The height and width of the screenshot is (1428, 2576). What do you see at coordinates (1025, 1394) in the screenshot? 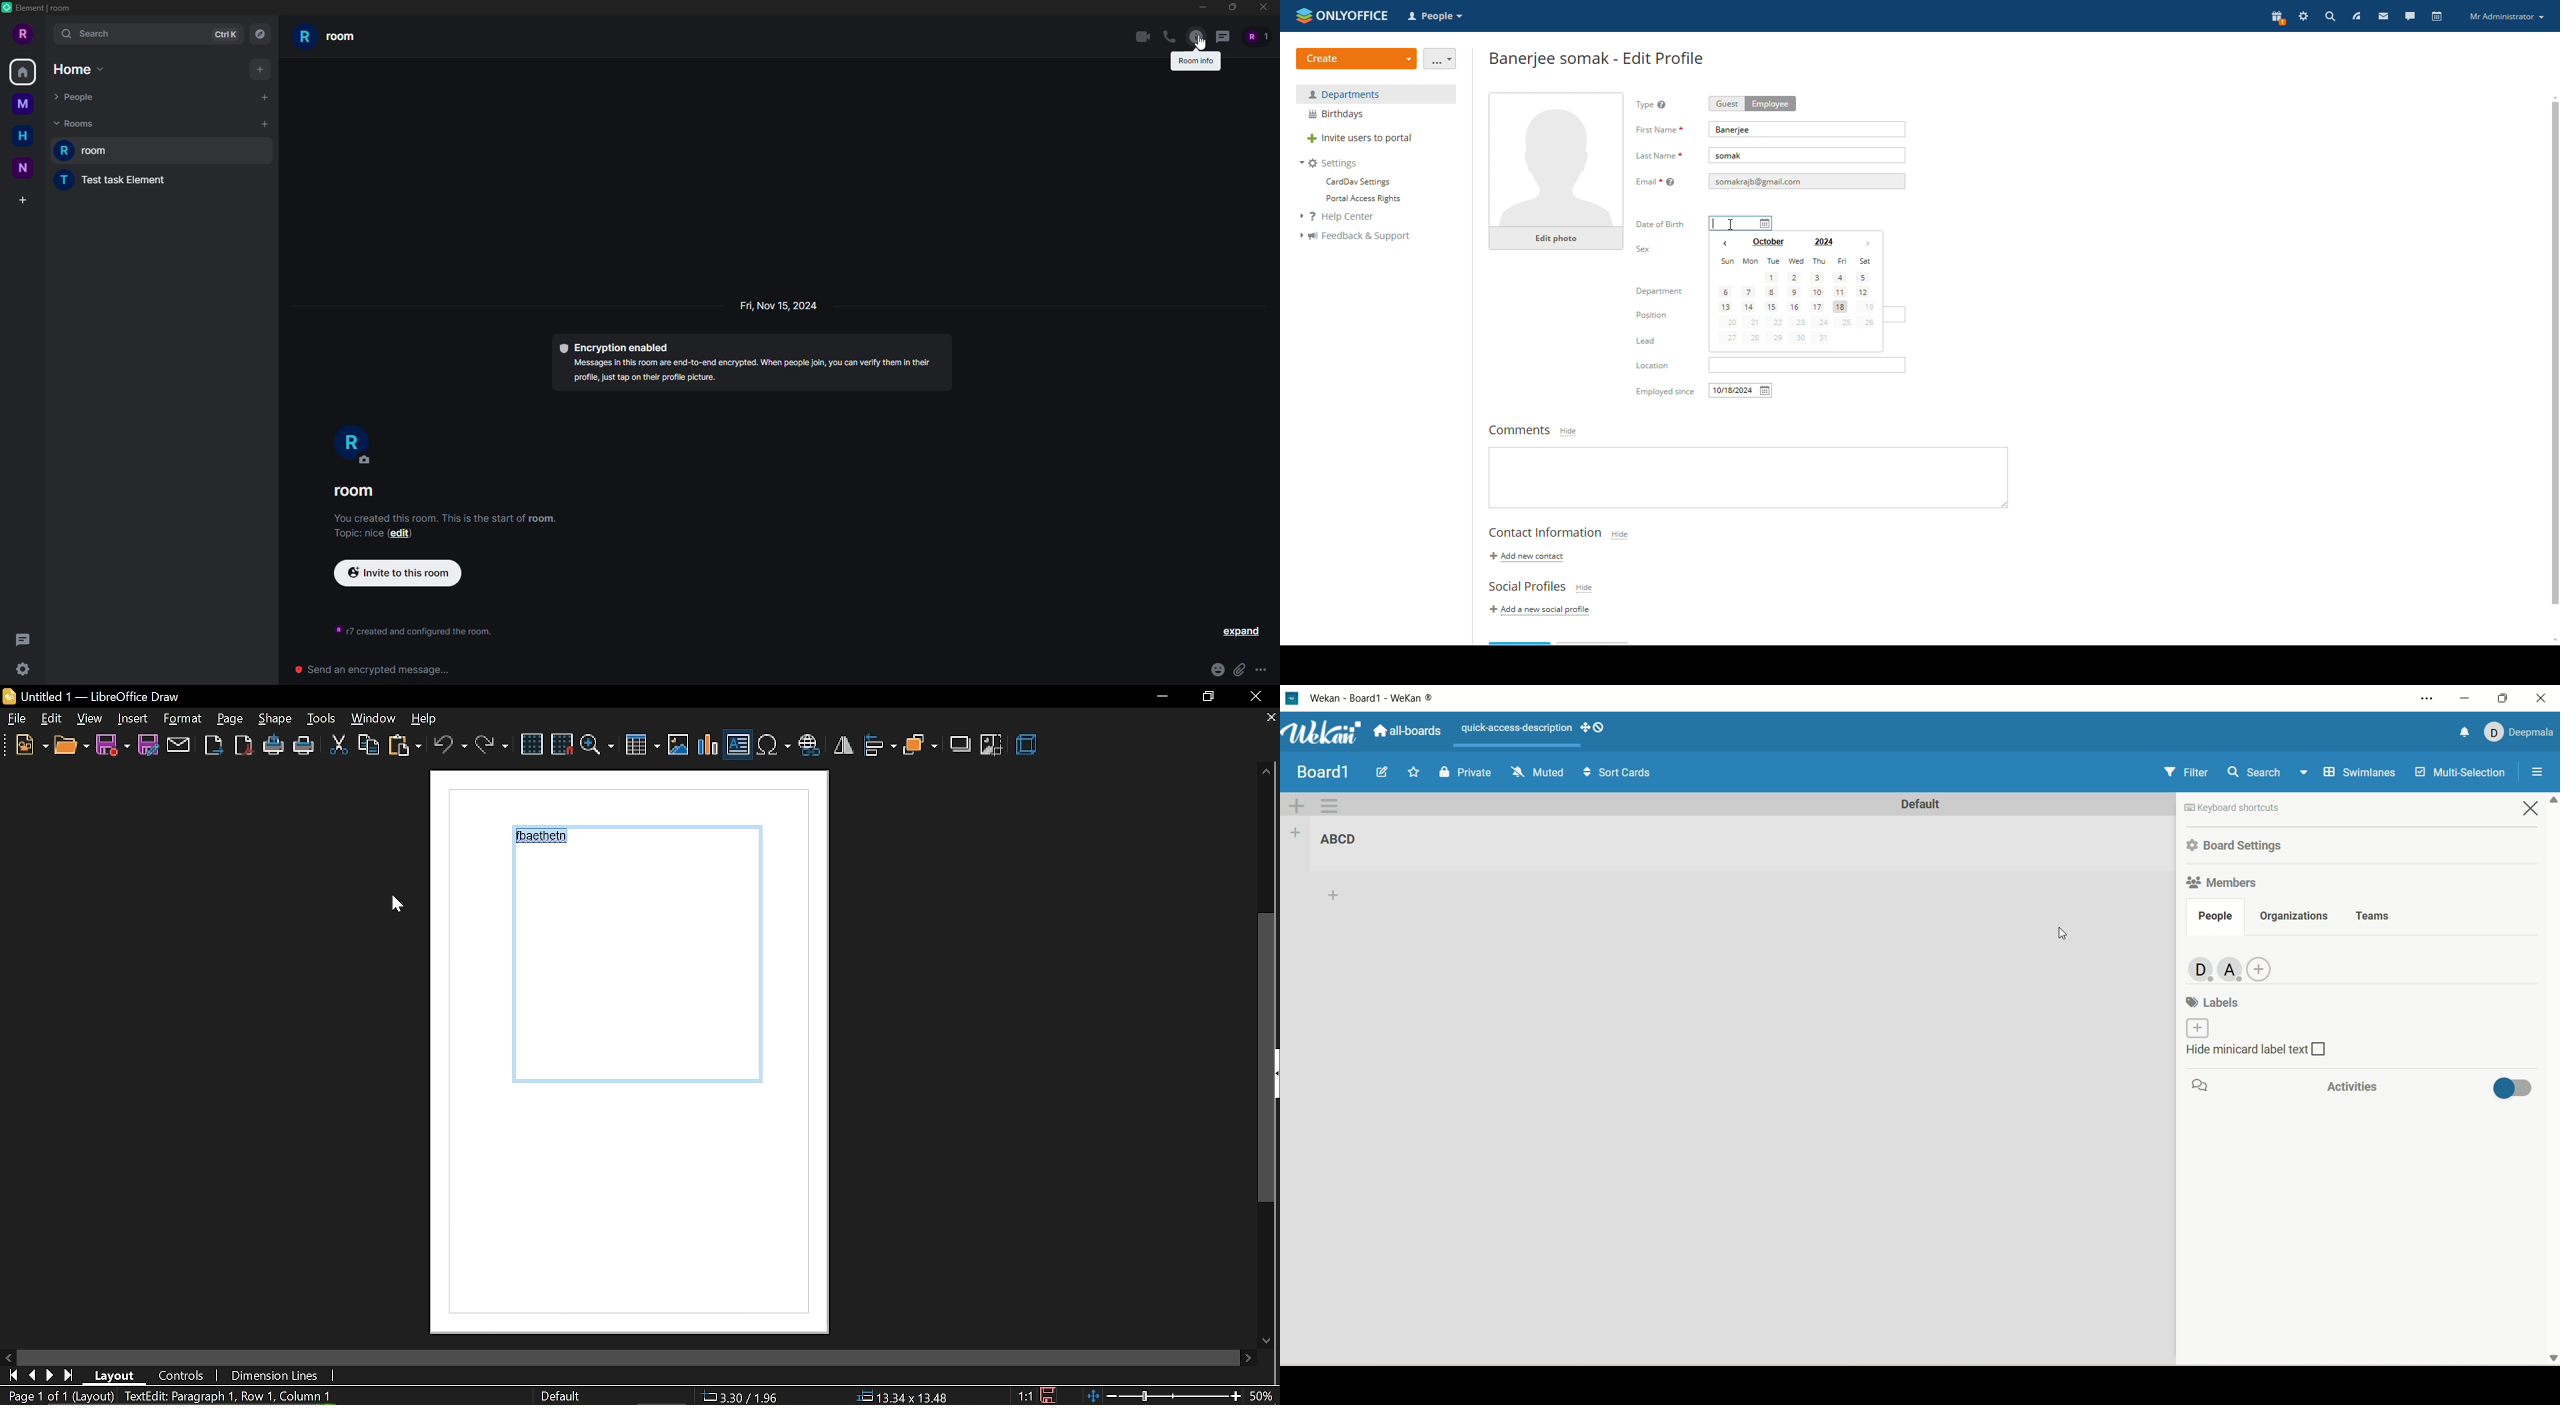
I see `scaling factor (1:1)` at bounding box center [1025, 1394].